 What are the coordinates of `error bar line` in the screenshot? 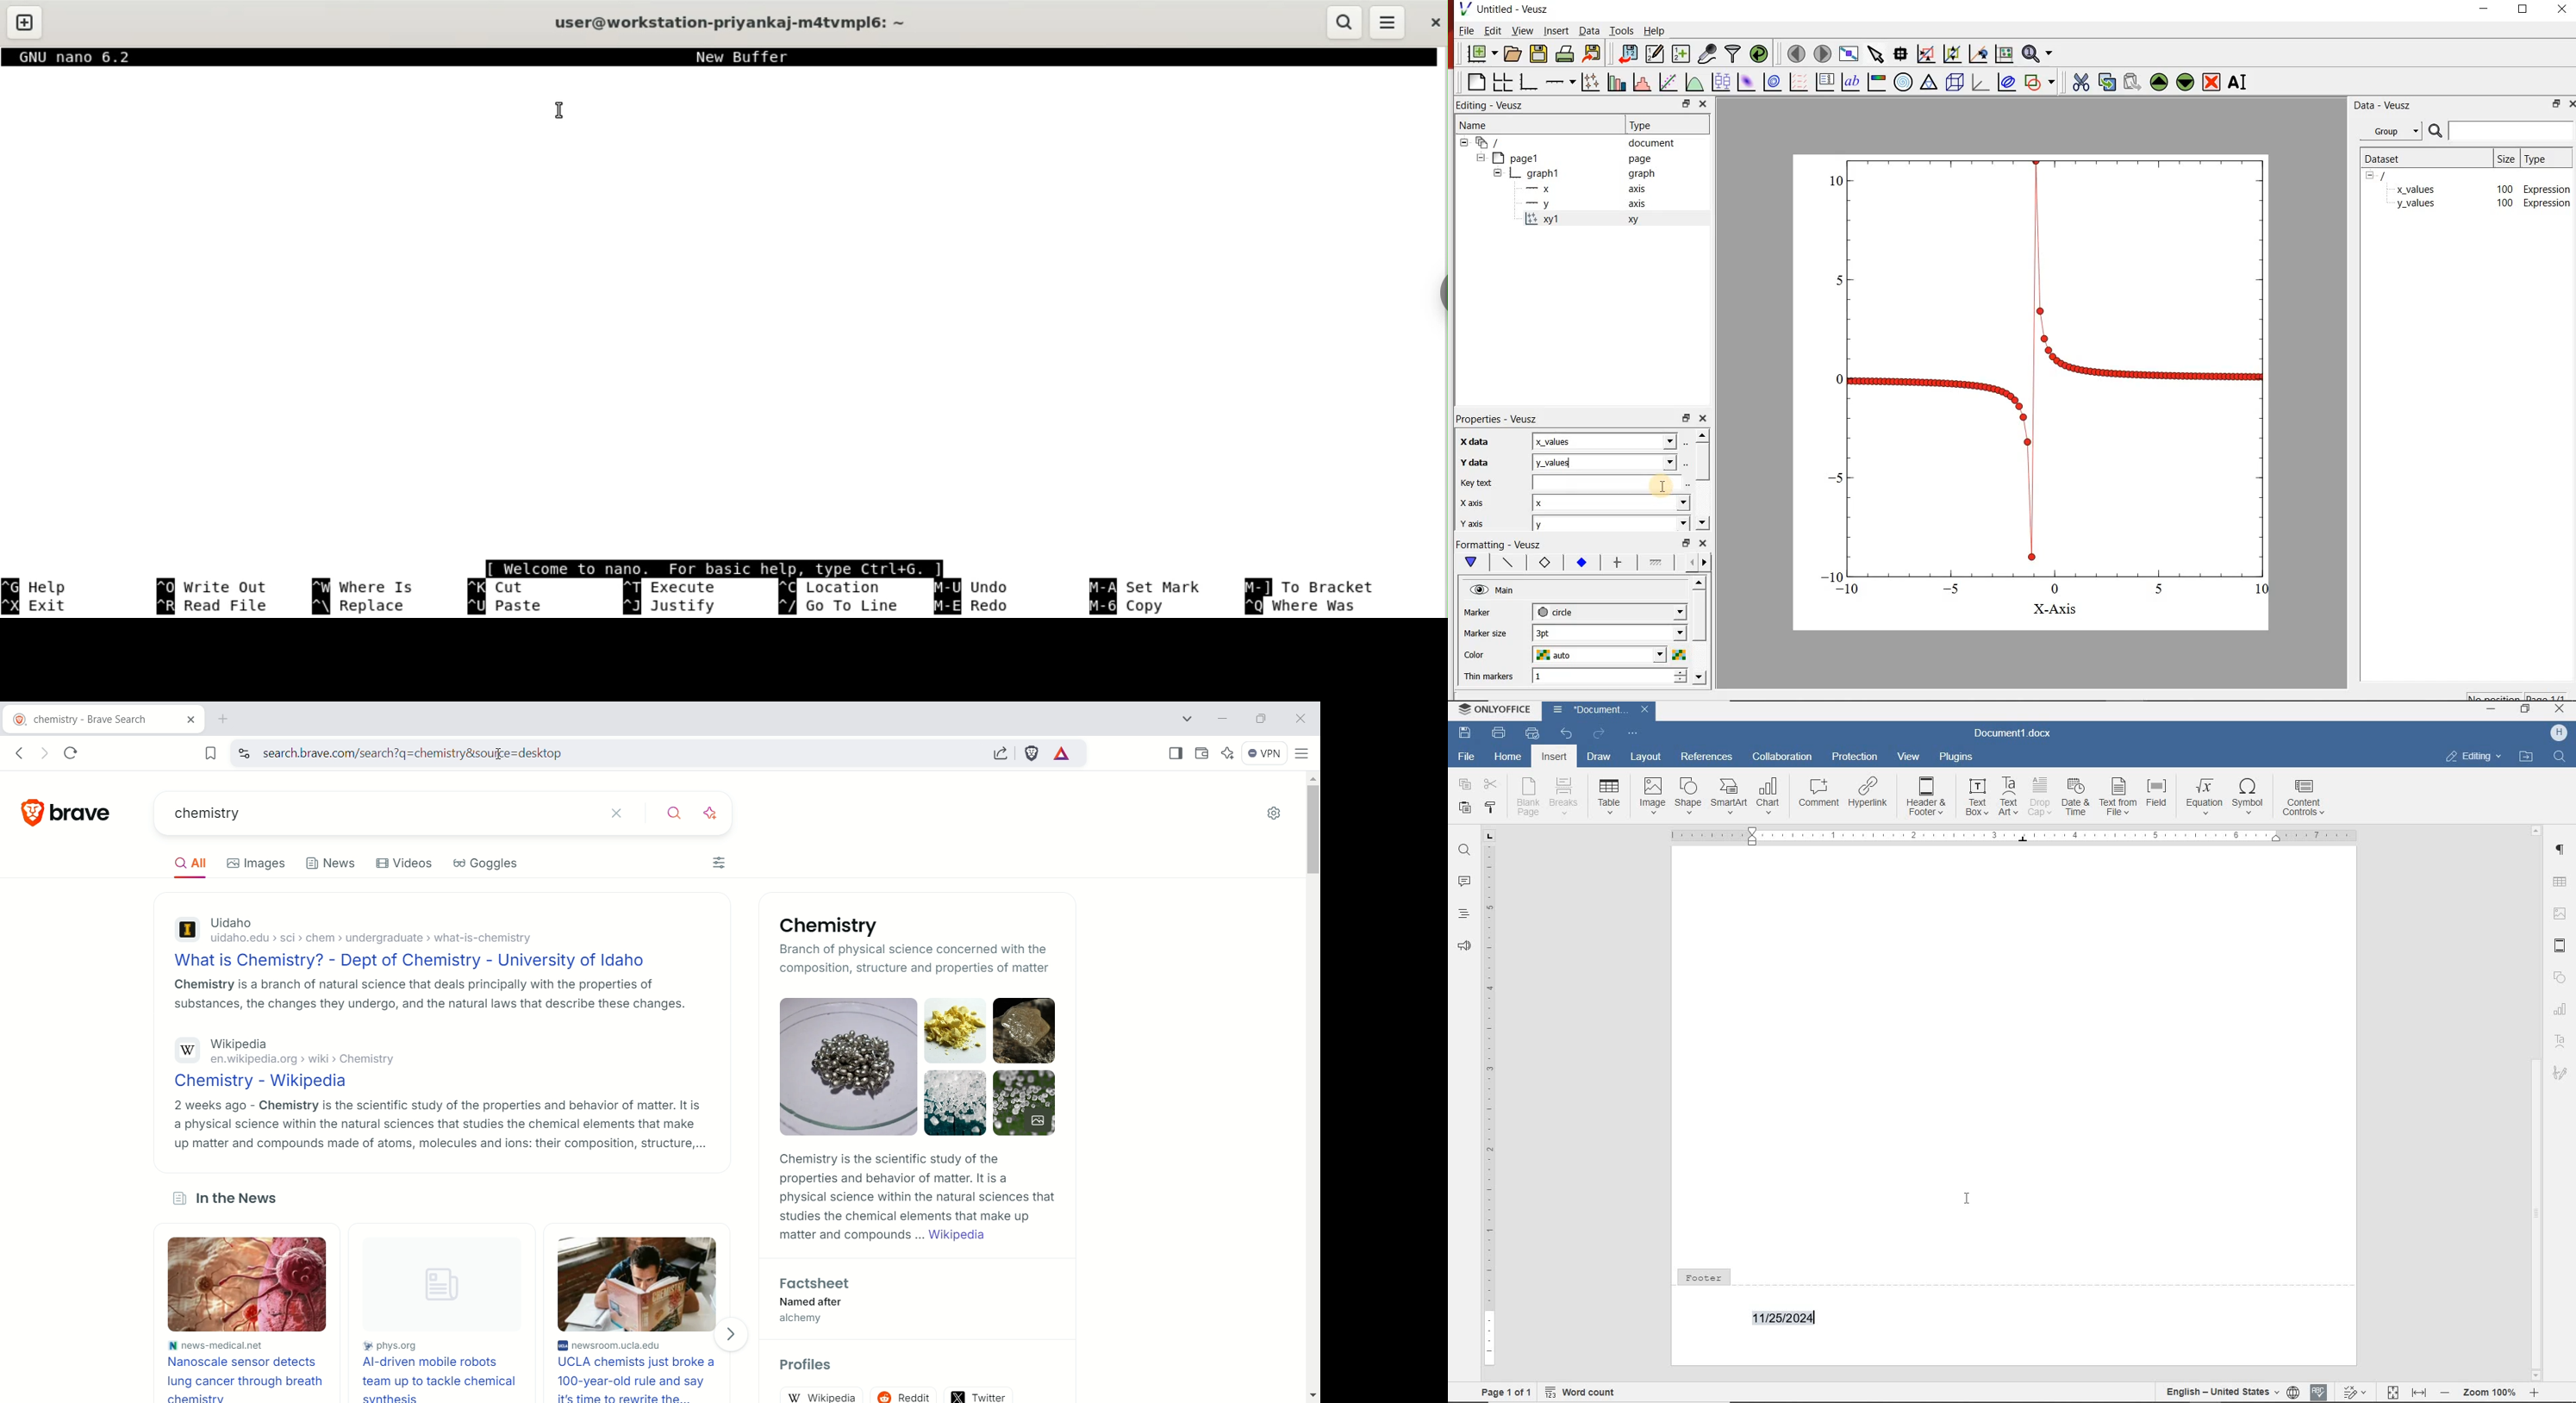 It's located at (1621, 563).